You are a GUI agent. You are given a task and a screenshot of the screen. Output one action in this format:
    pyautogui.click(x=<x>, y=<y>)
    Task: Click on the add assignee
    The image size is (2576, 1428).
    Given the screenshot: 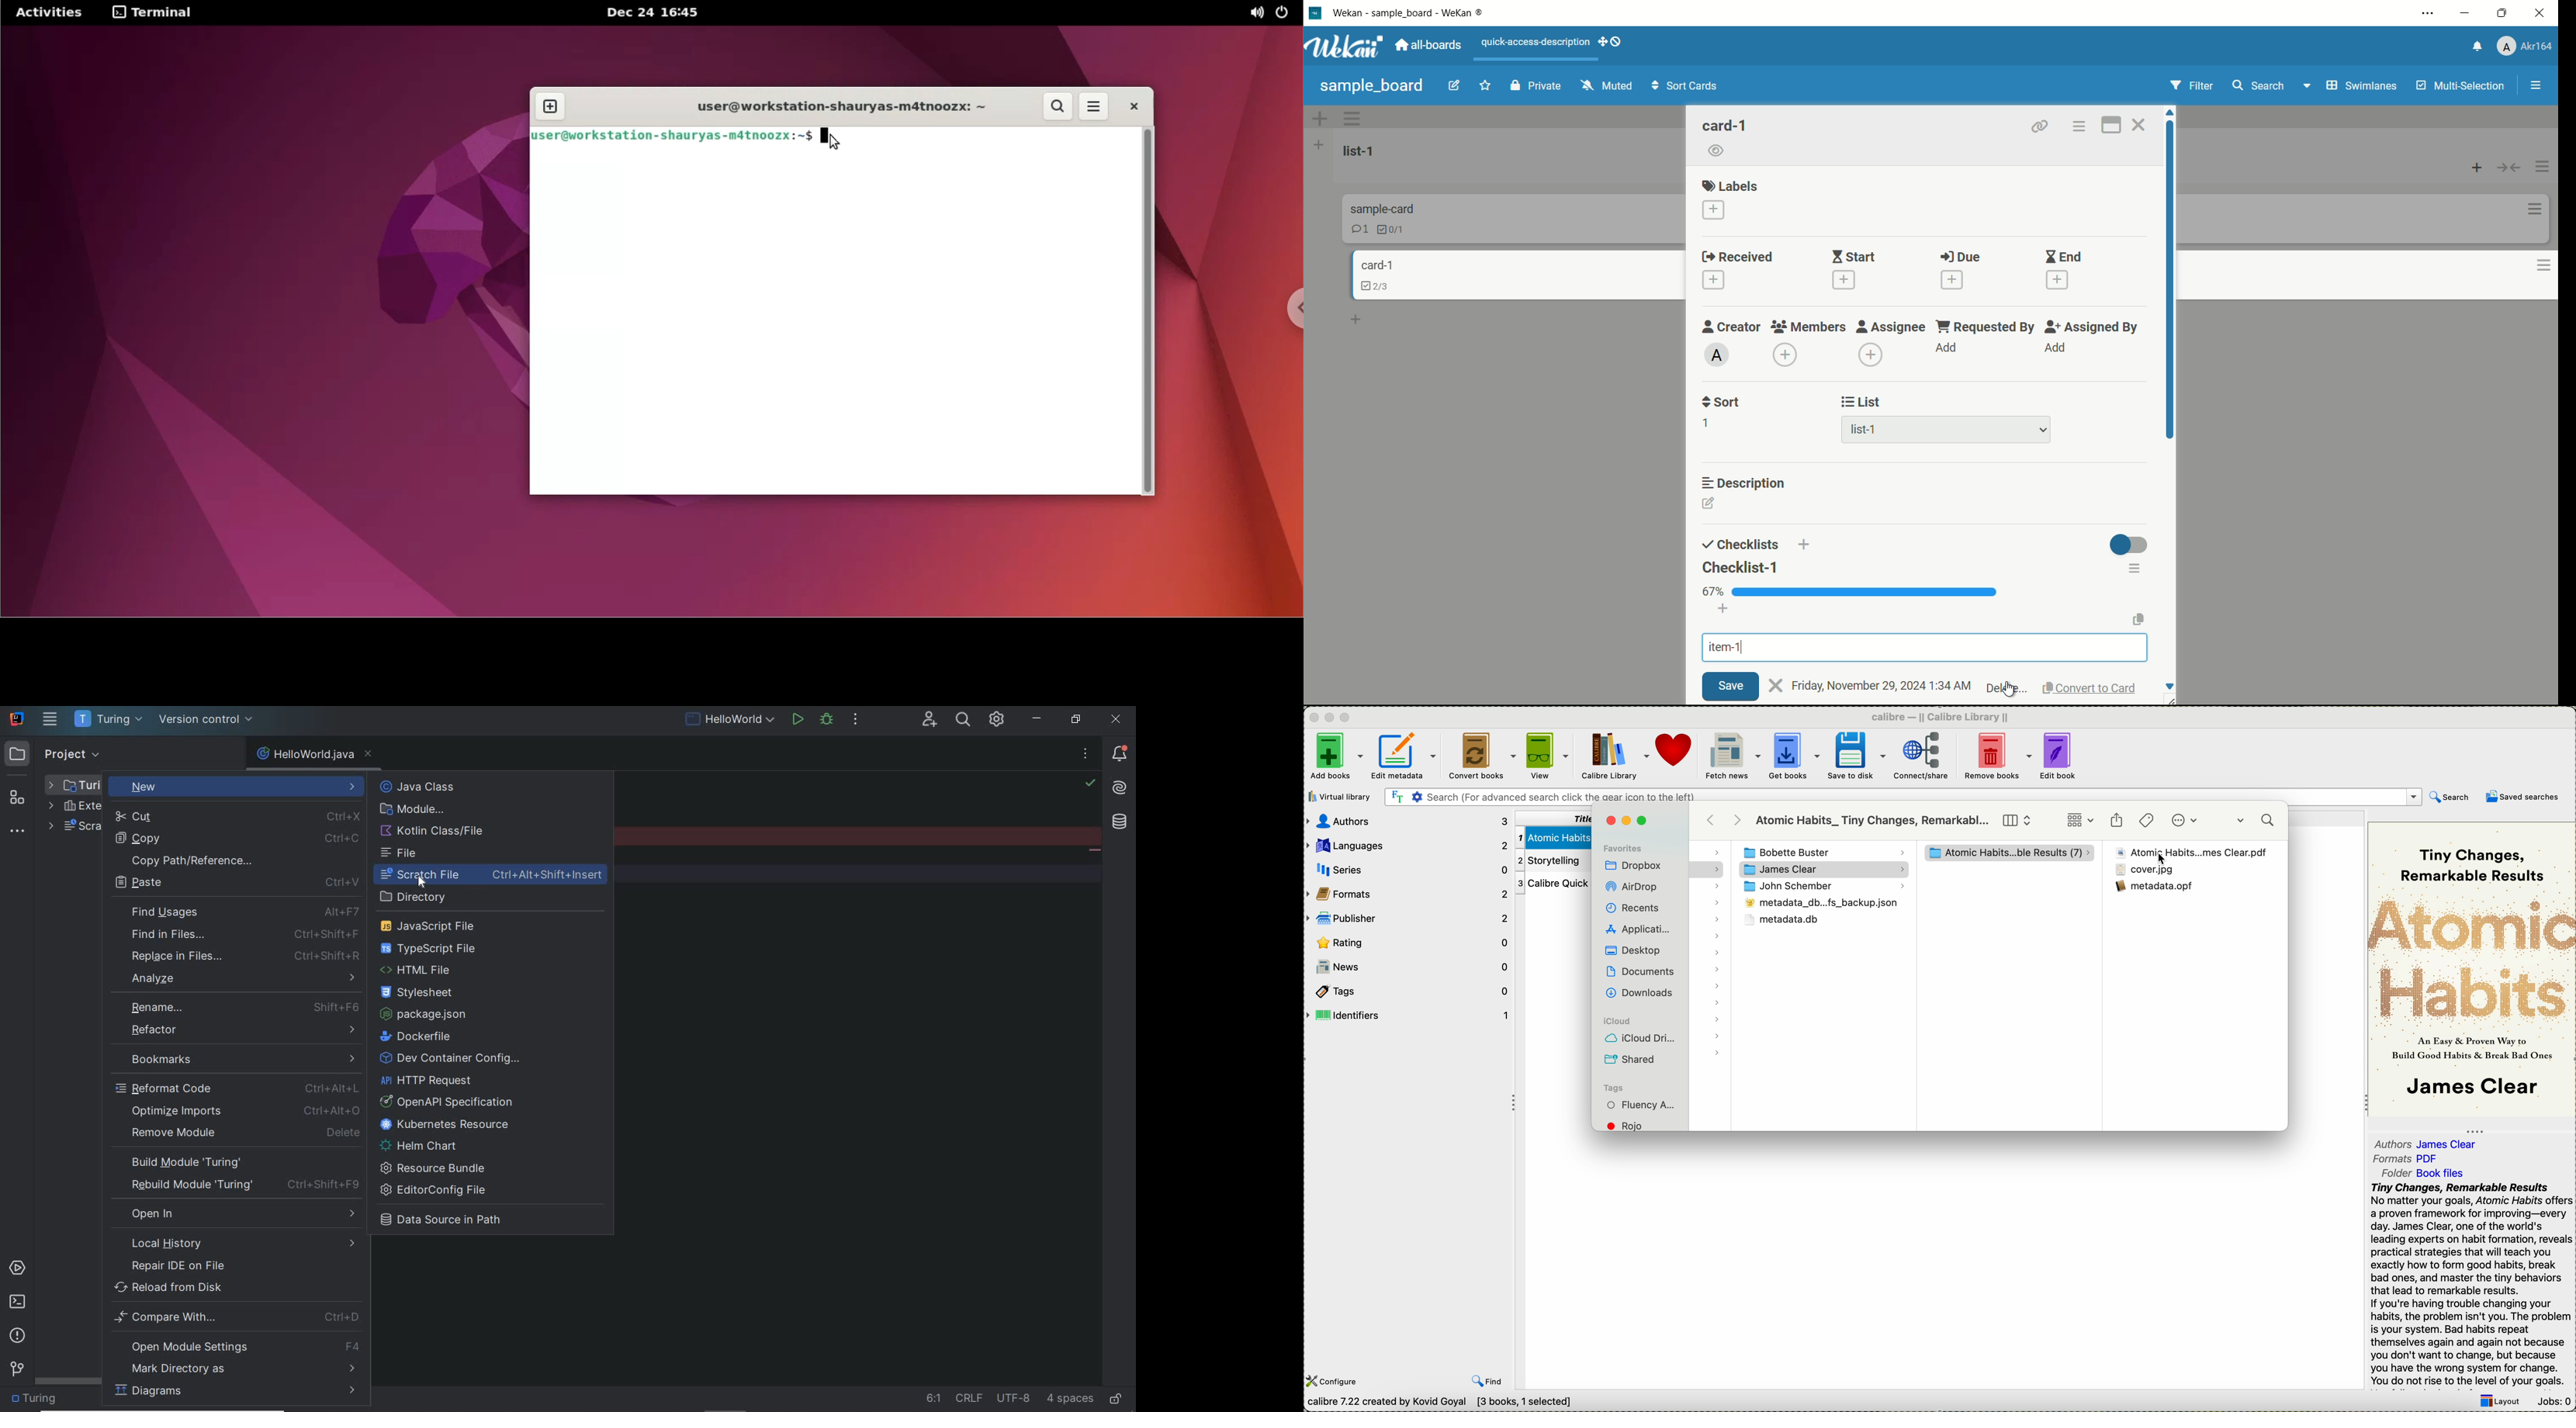 What is the action you would take?
    pyautogui.click(x=1870, y=356)
    